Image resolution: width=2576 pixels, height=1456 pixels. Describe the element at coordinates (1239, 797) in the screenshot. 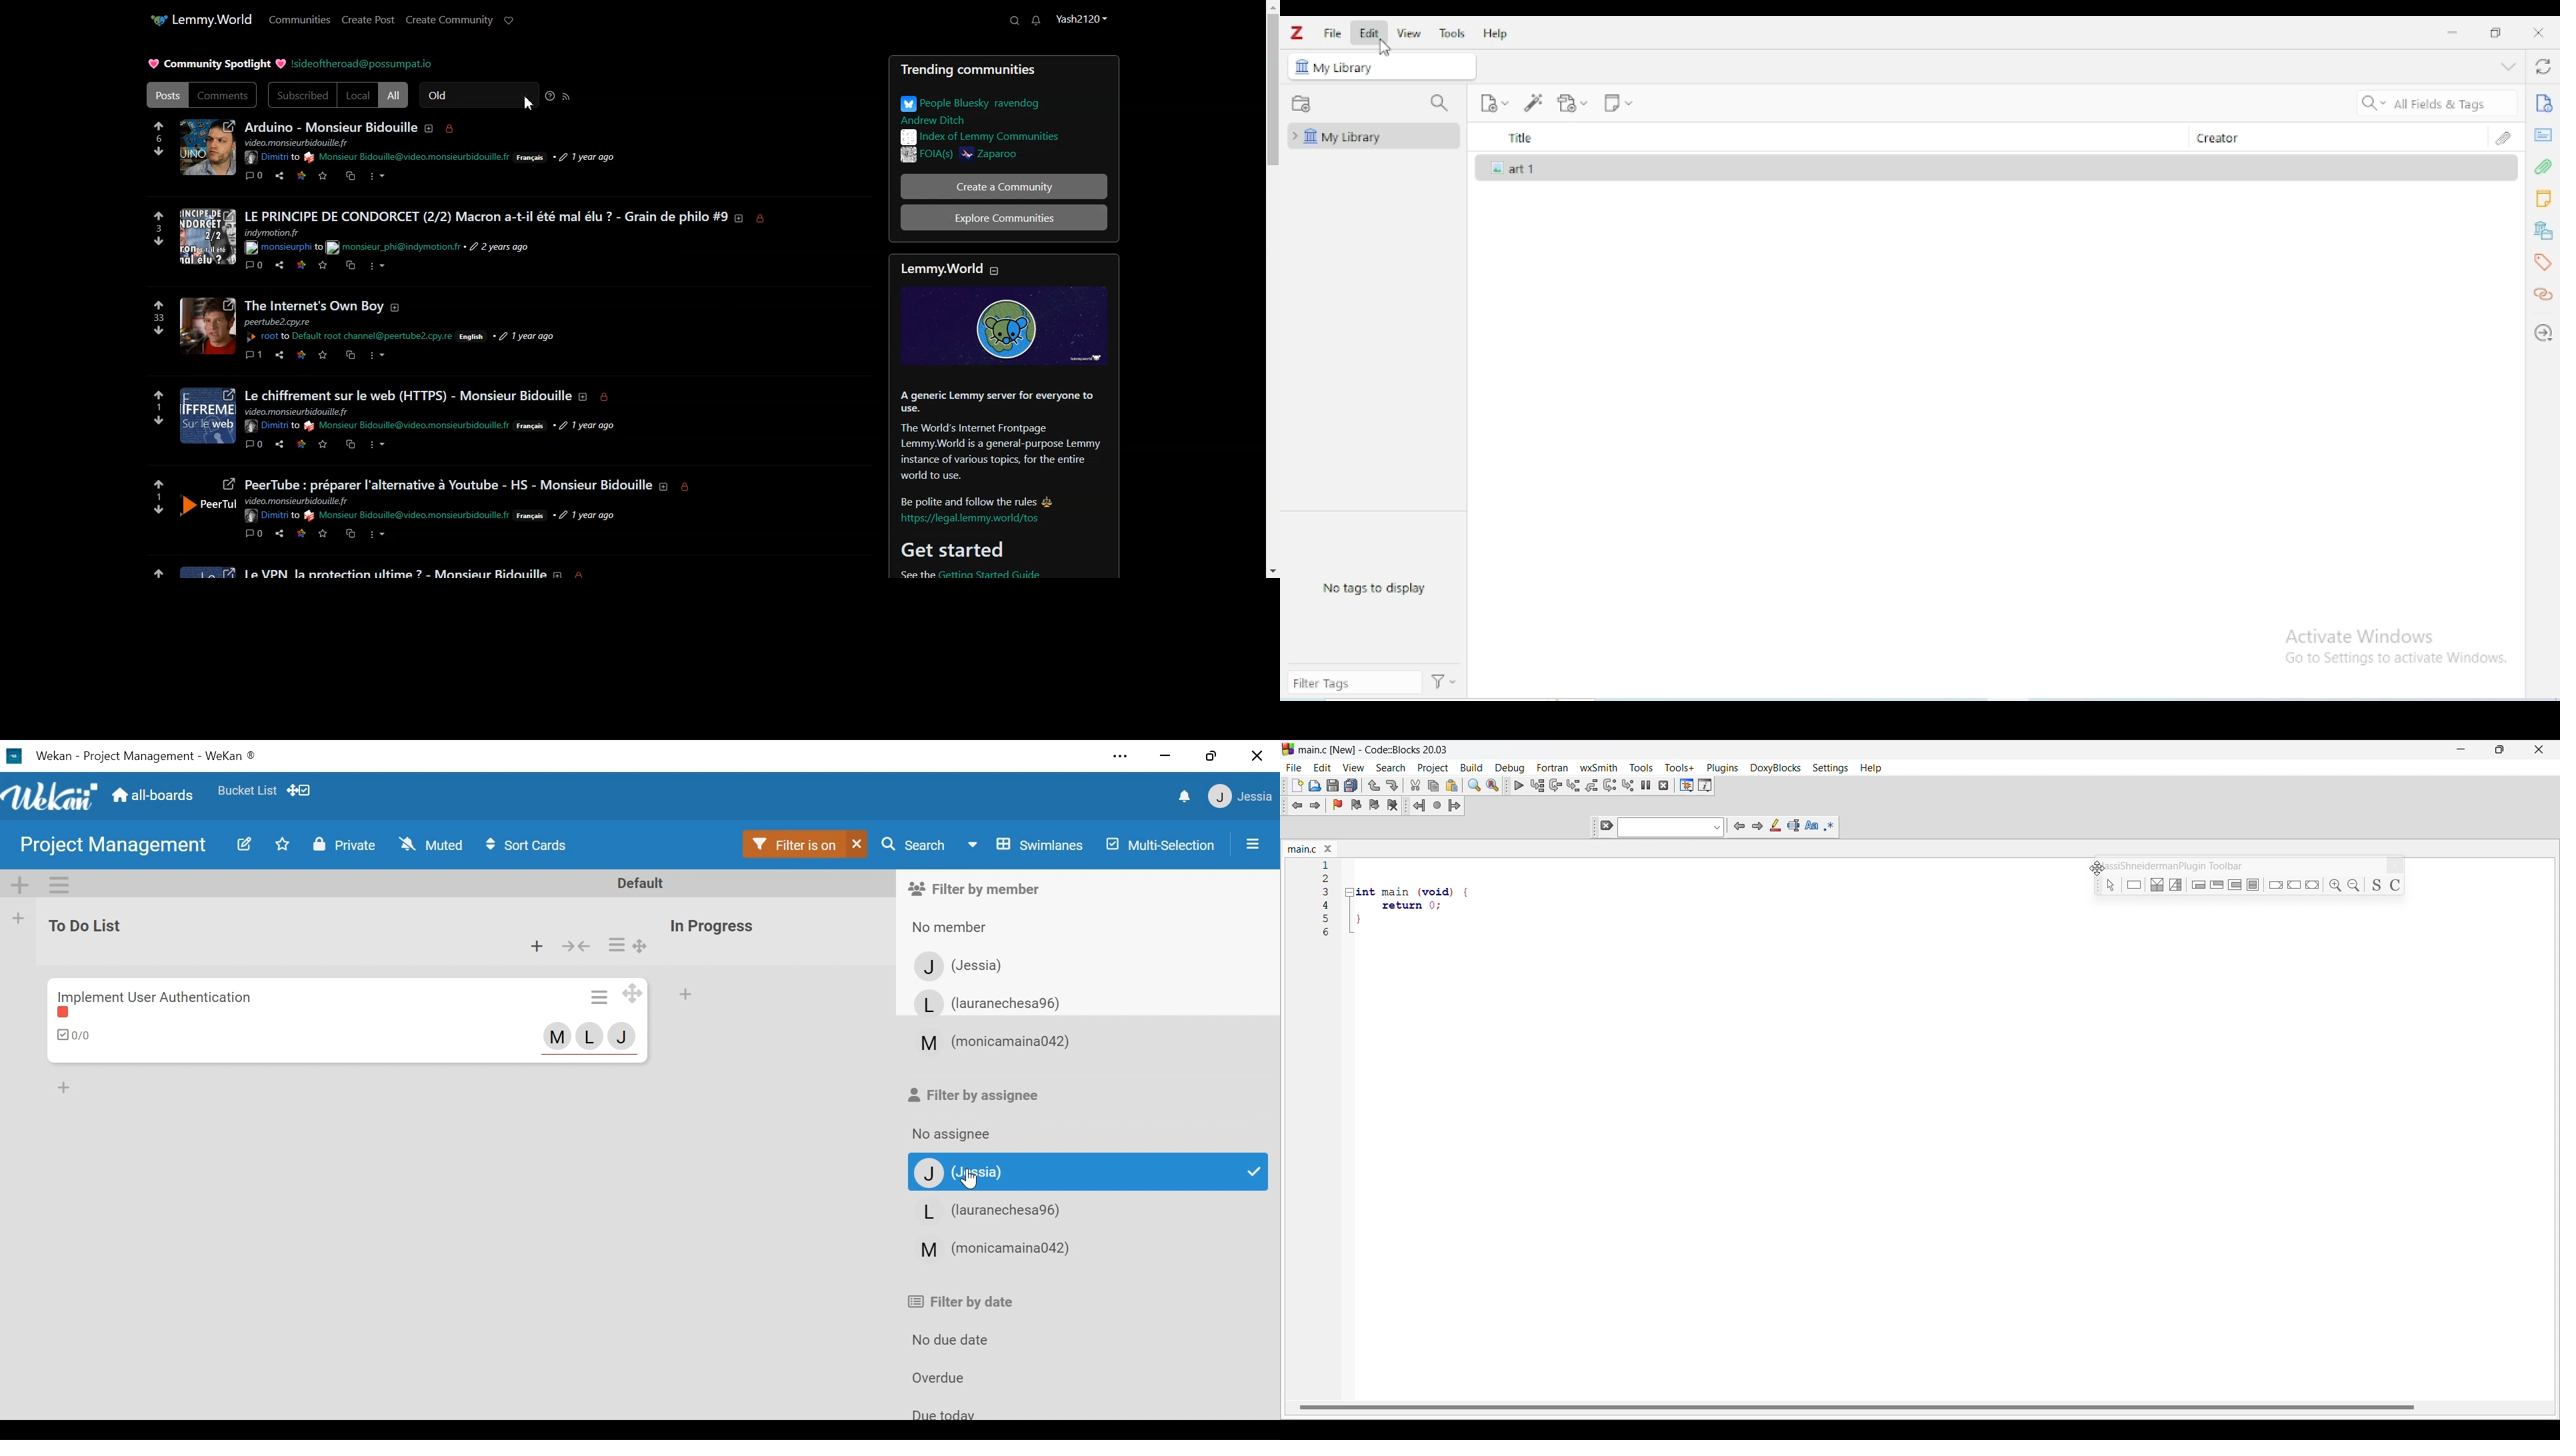

I see `jessia` at that location.